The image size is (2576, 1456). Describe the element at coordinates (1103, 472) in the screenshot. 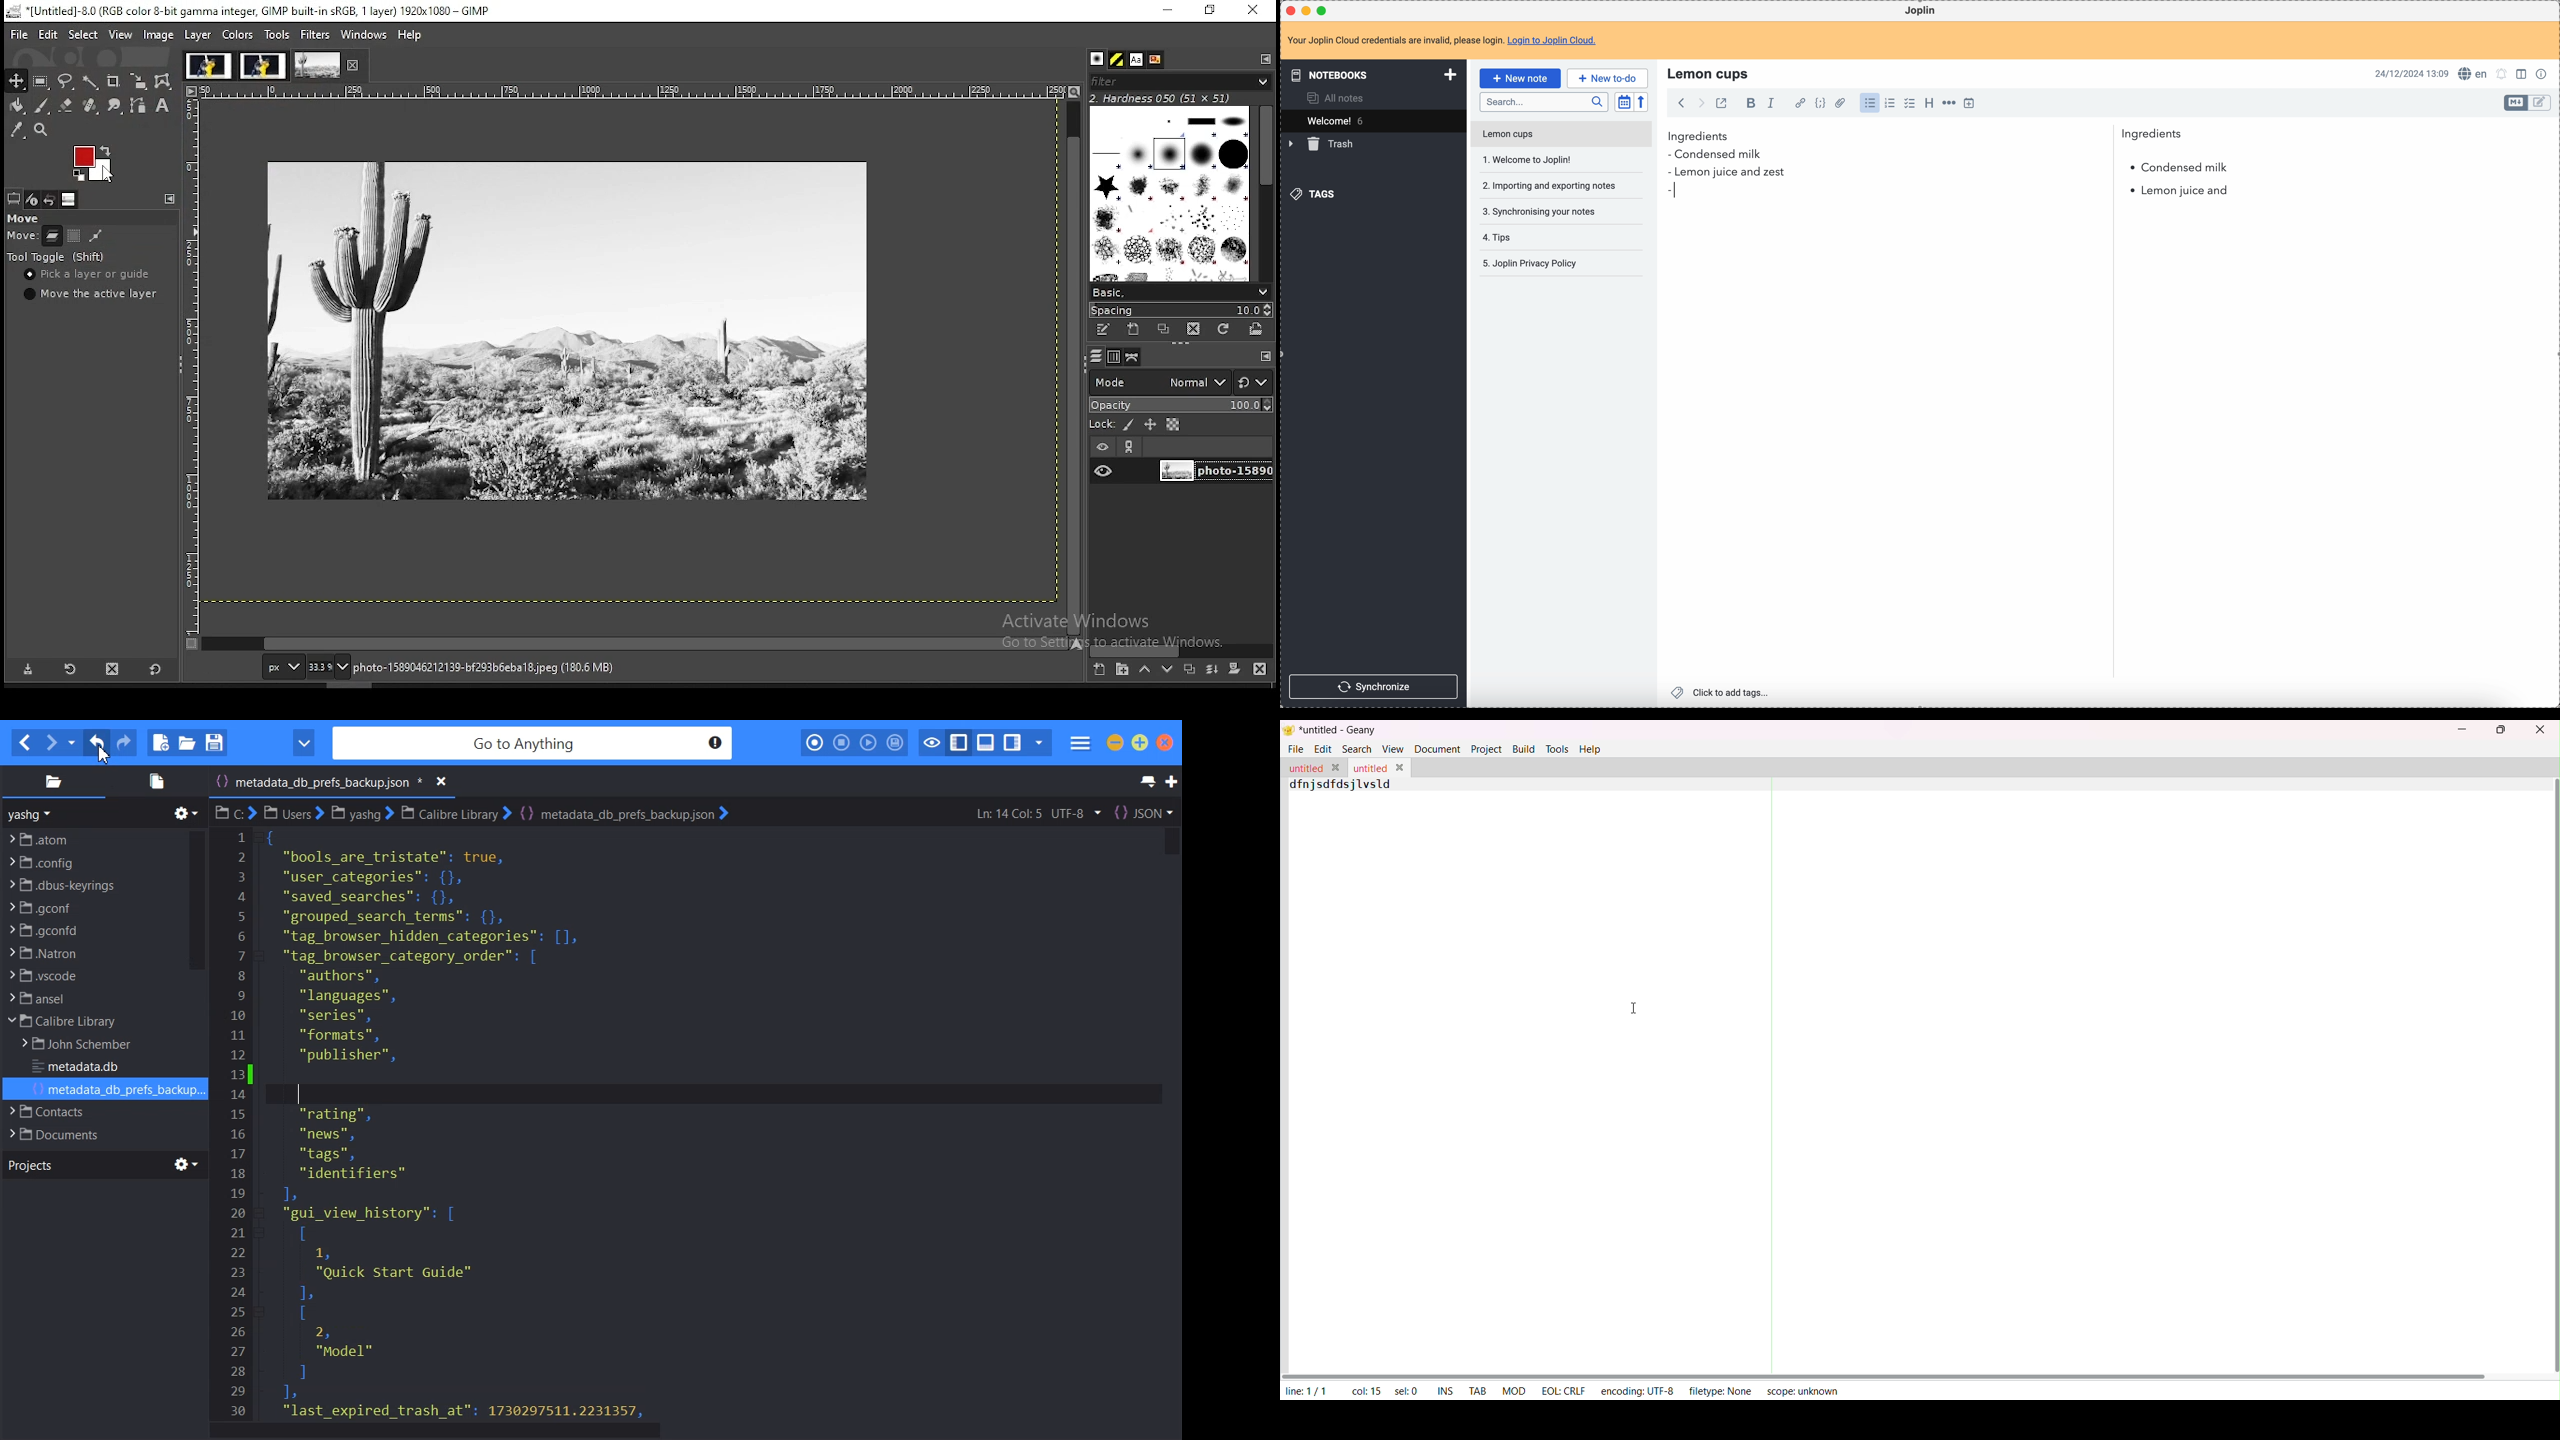

I see `layer visibility on/off` at that location.